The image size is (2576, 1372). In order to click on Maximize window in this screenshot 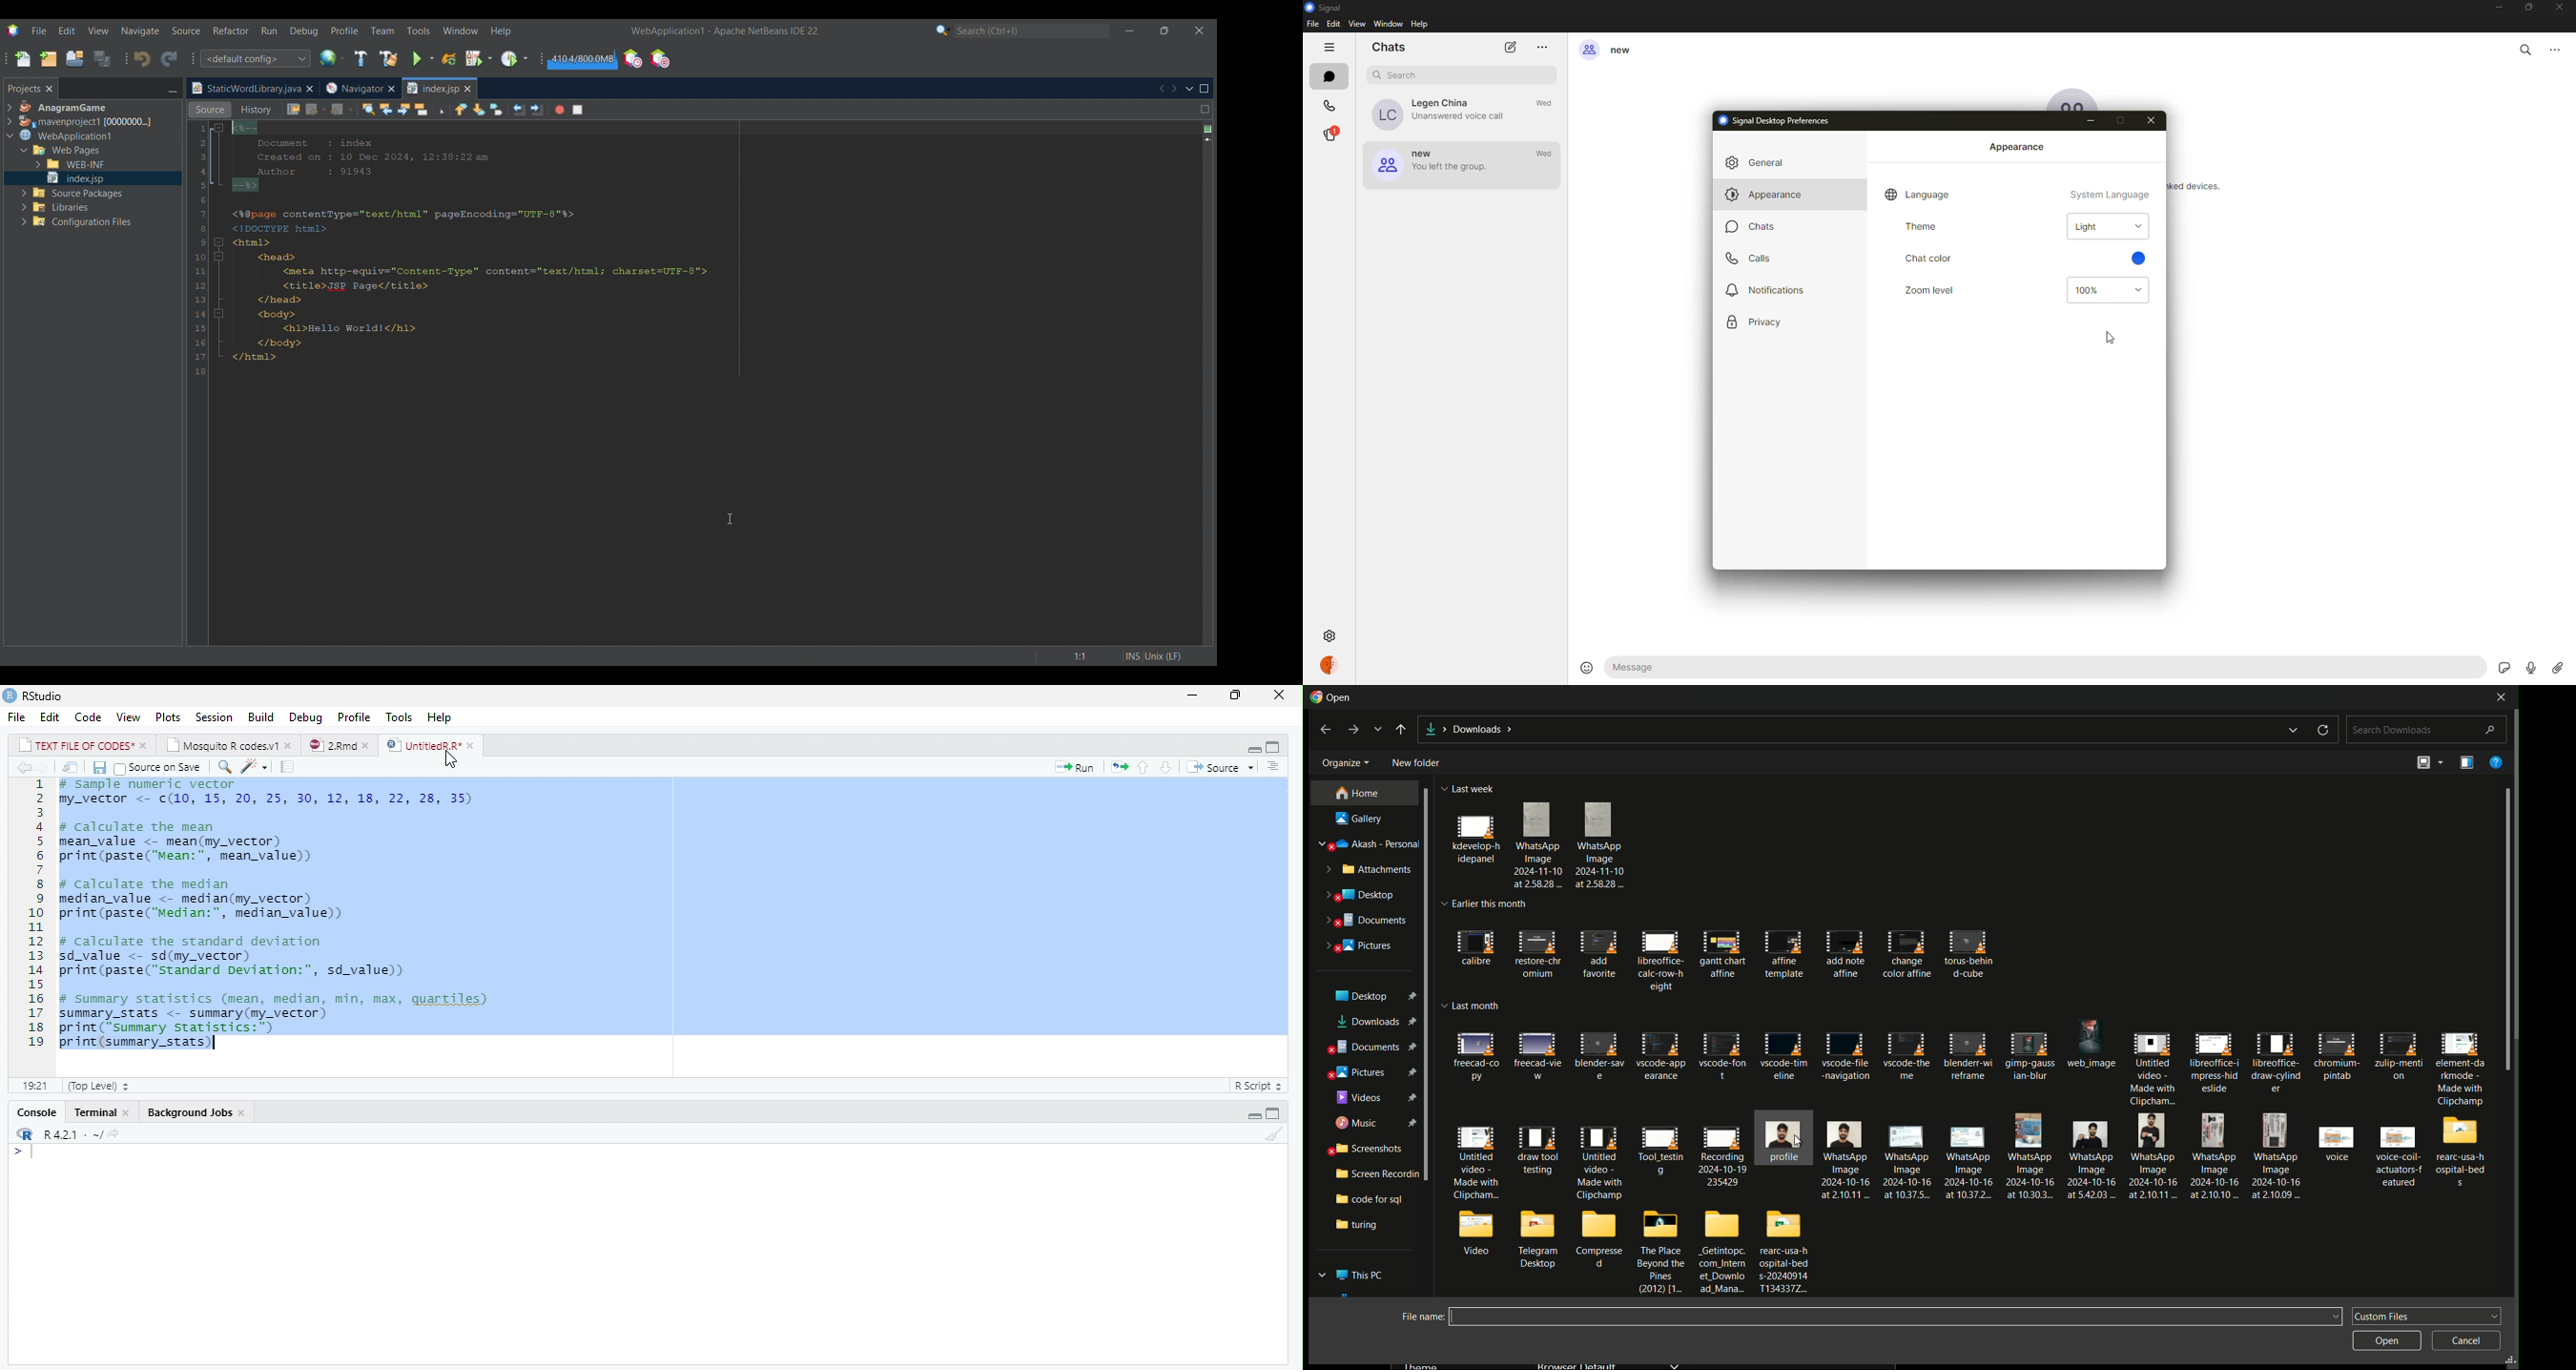, I will do `click(1205, 89)`.